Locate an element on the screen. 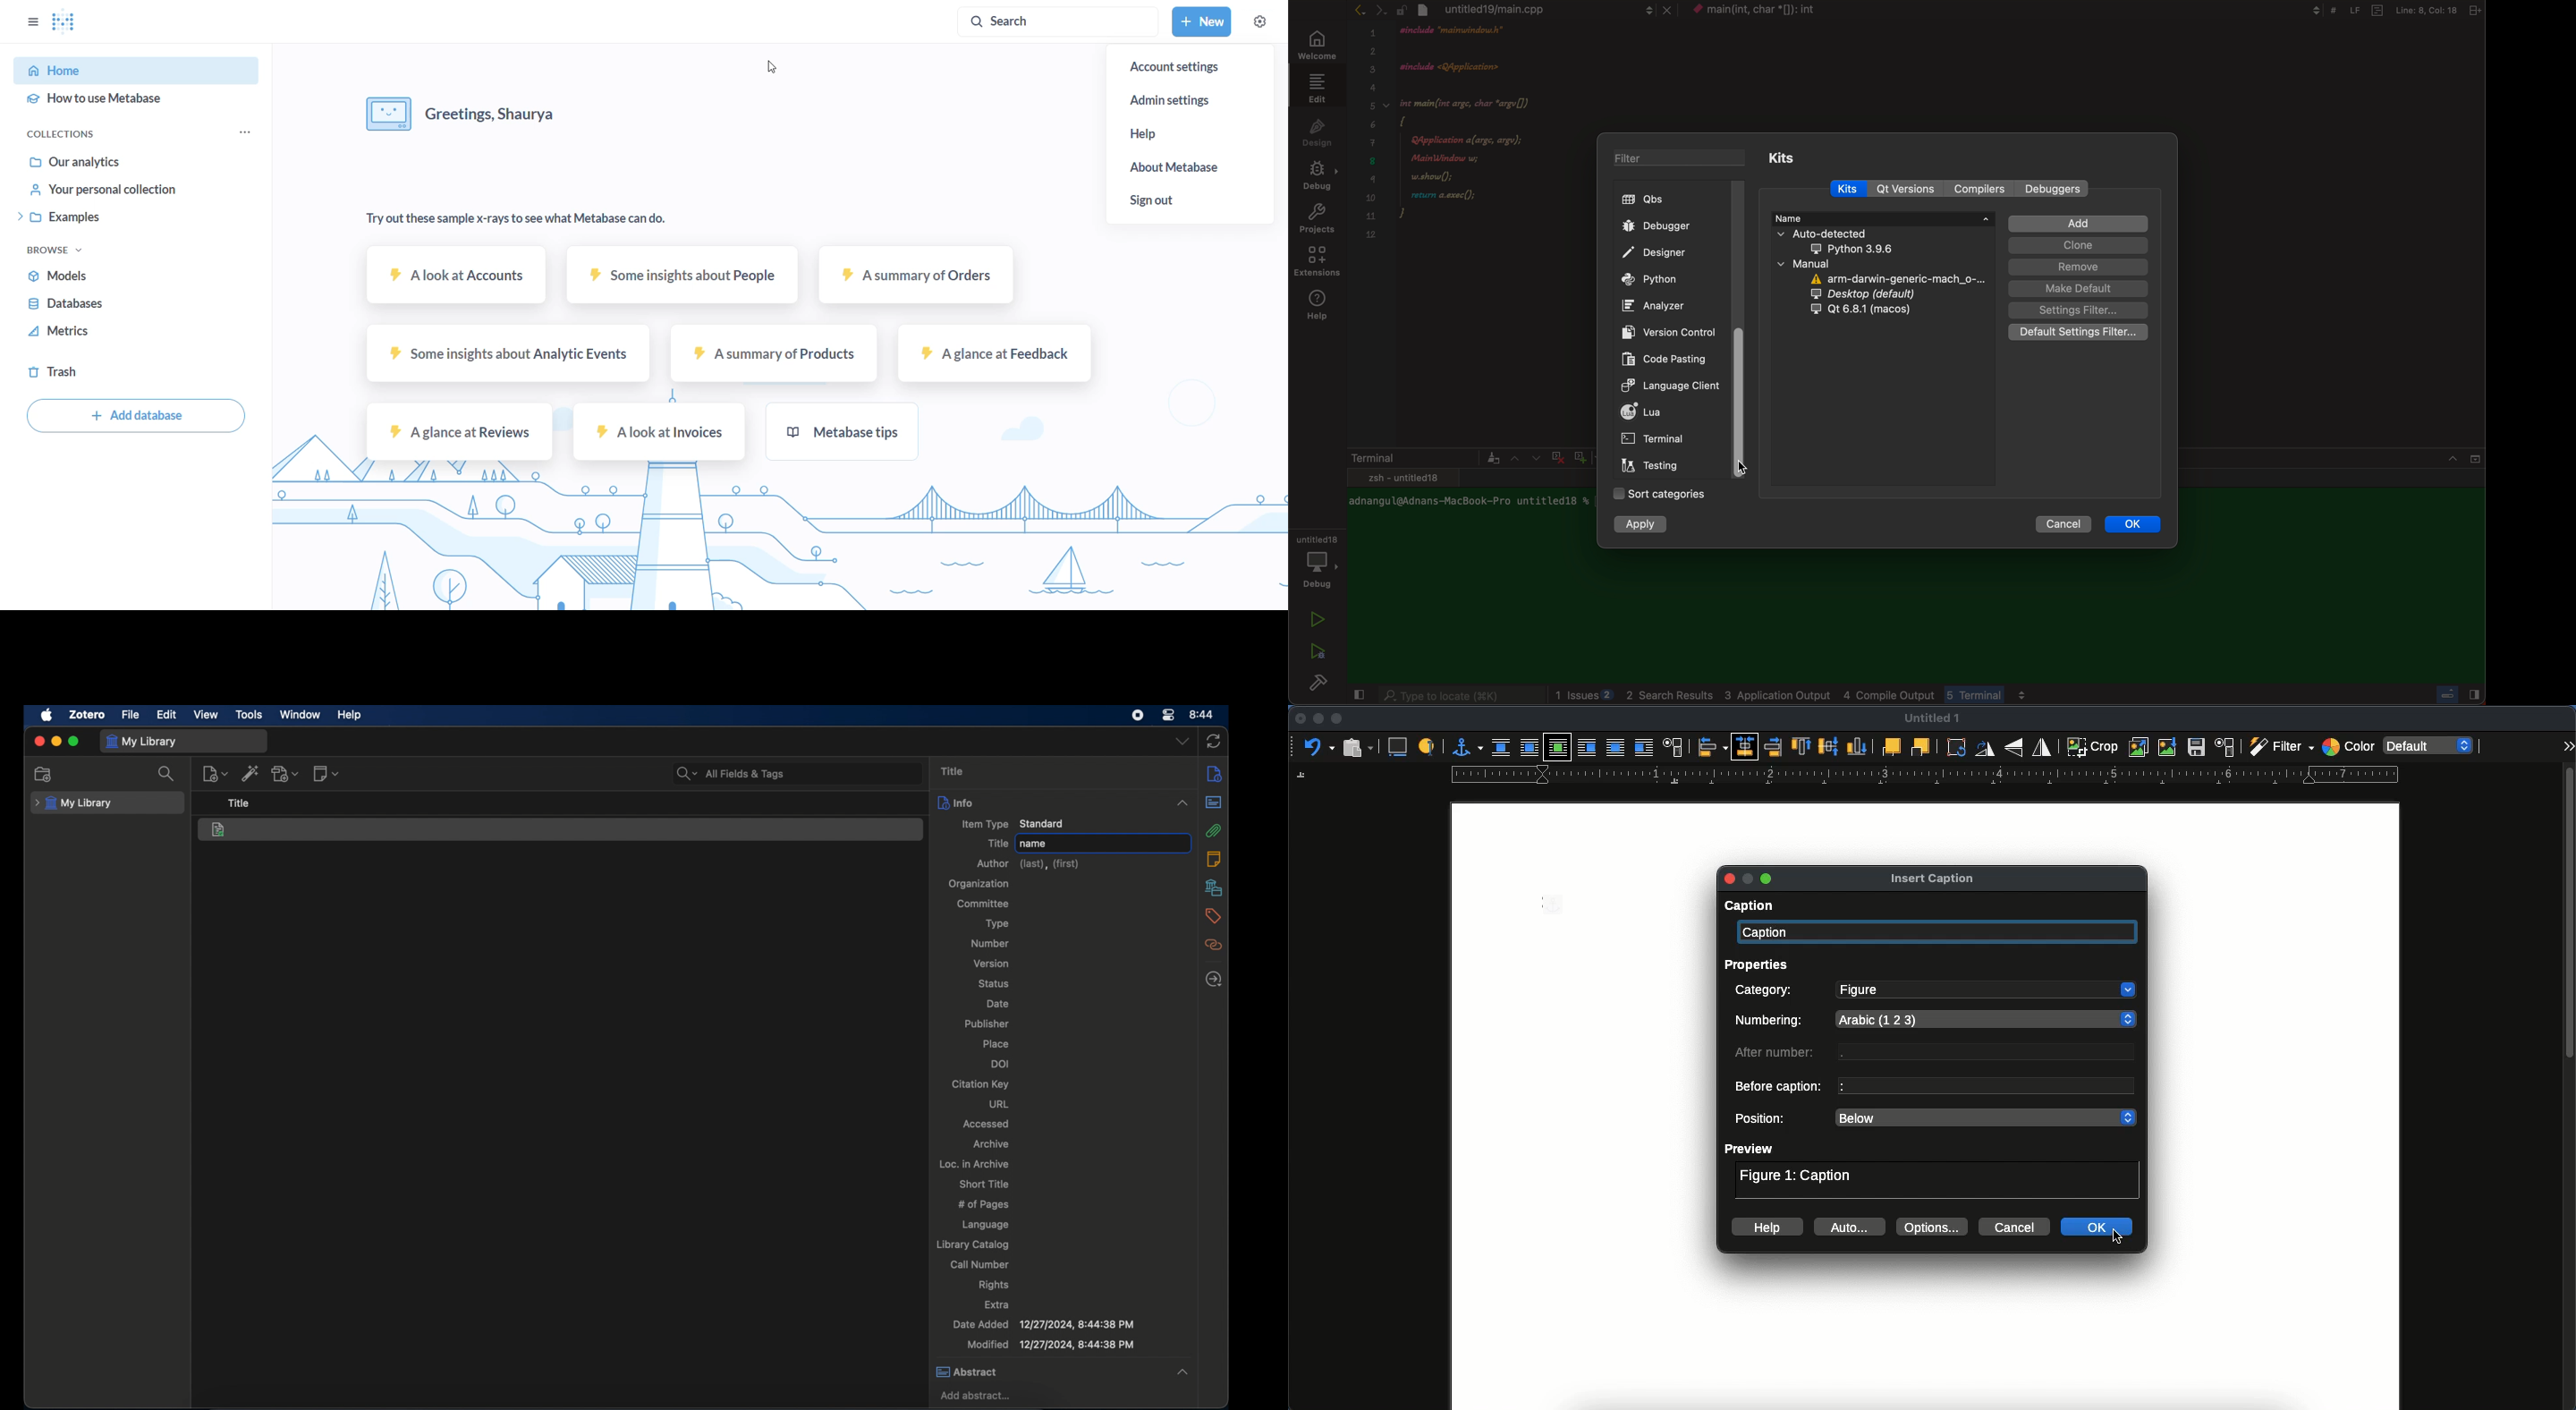 The width and height of the screenshot is (2576, 1428). dropdown is located at coordinates (1183, 742).